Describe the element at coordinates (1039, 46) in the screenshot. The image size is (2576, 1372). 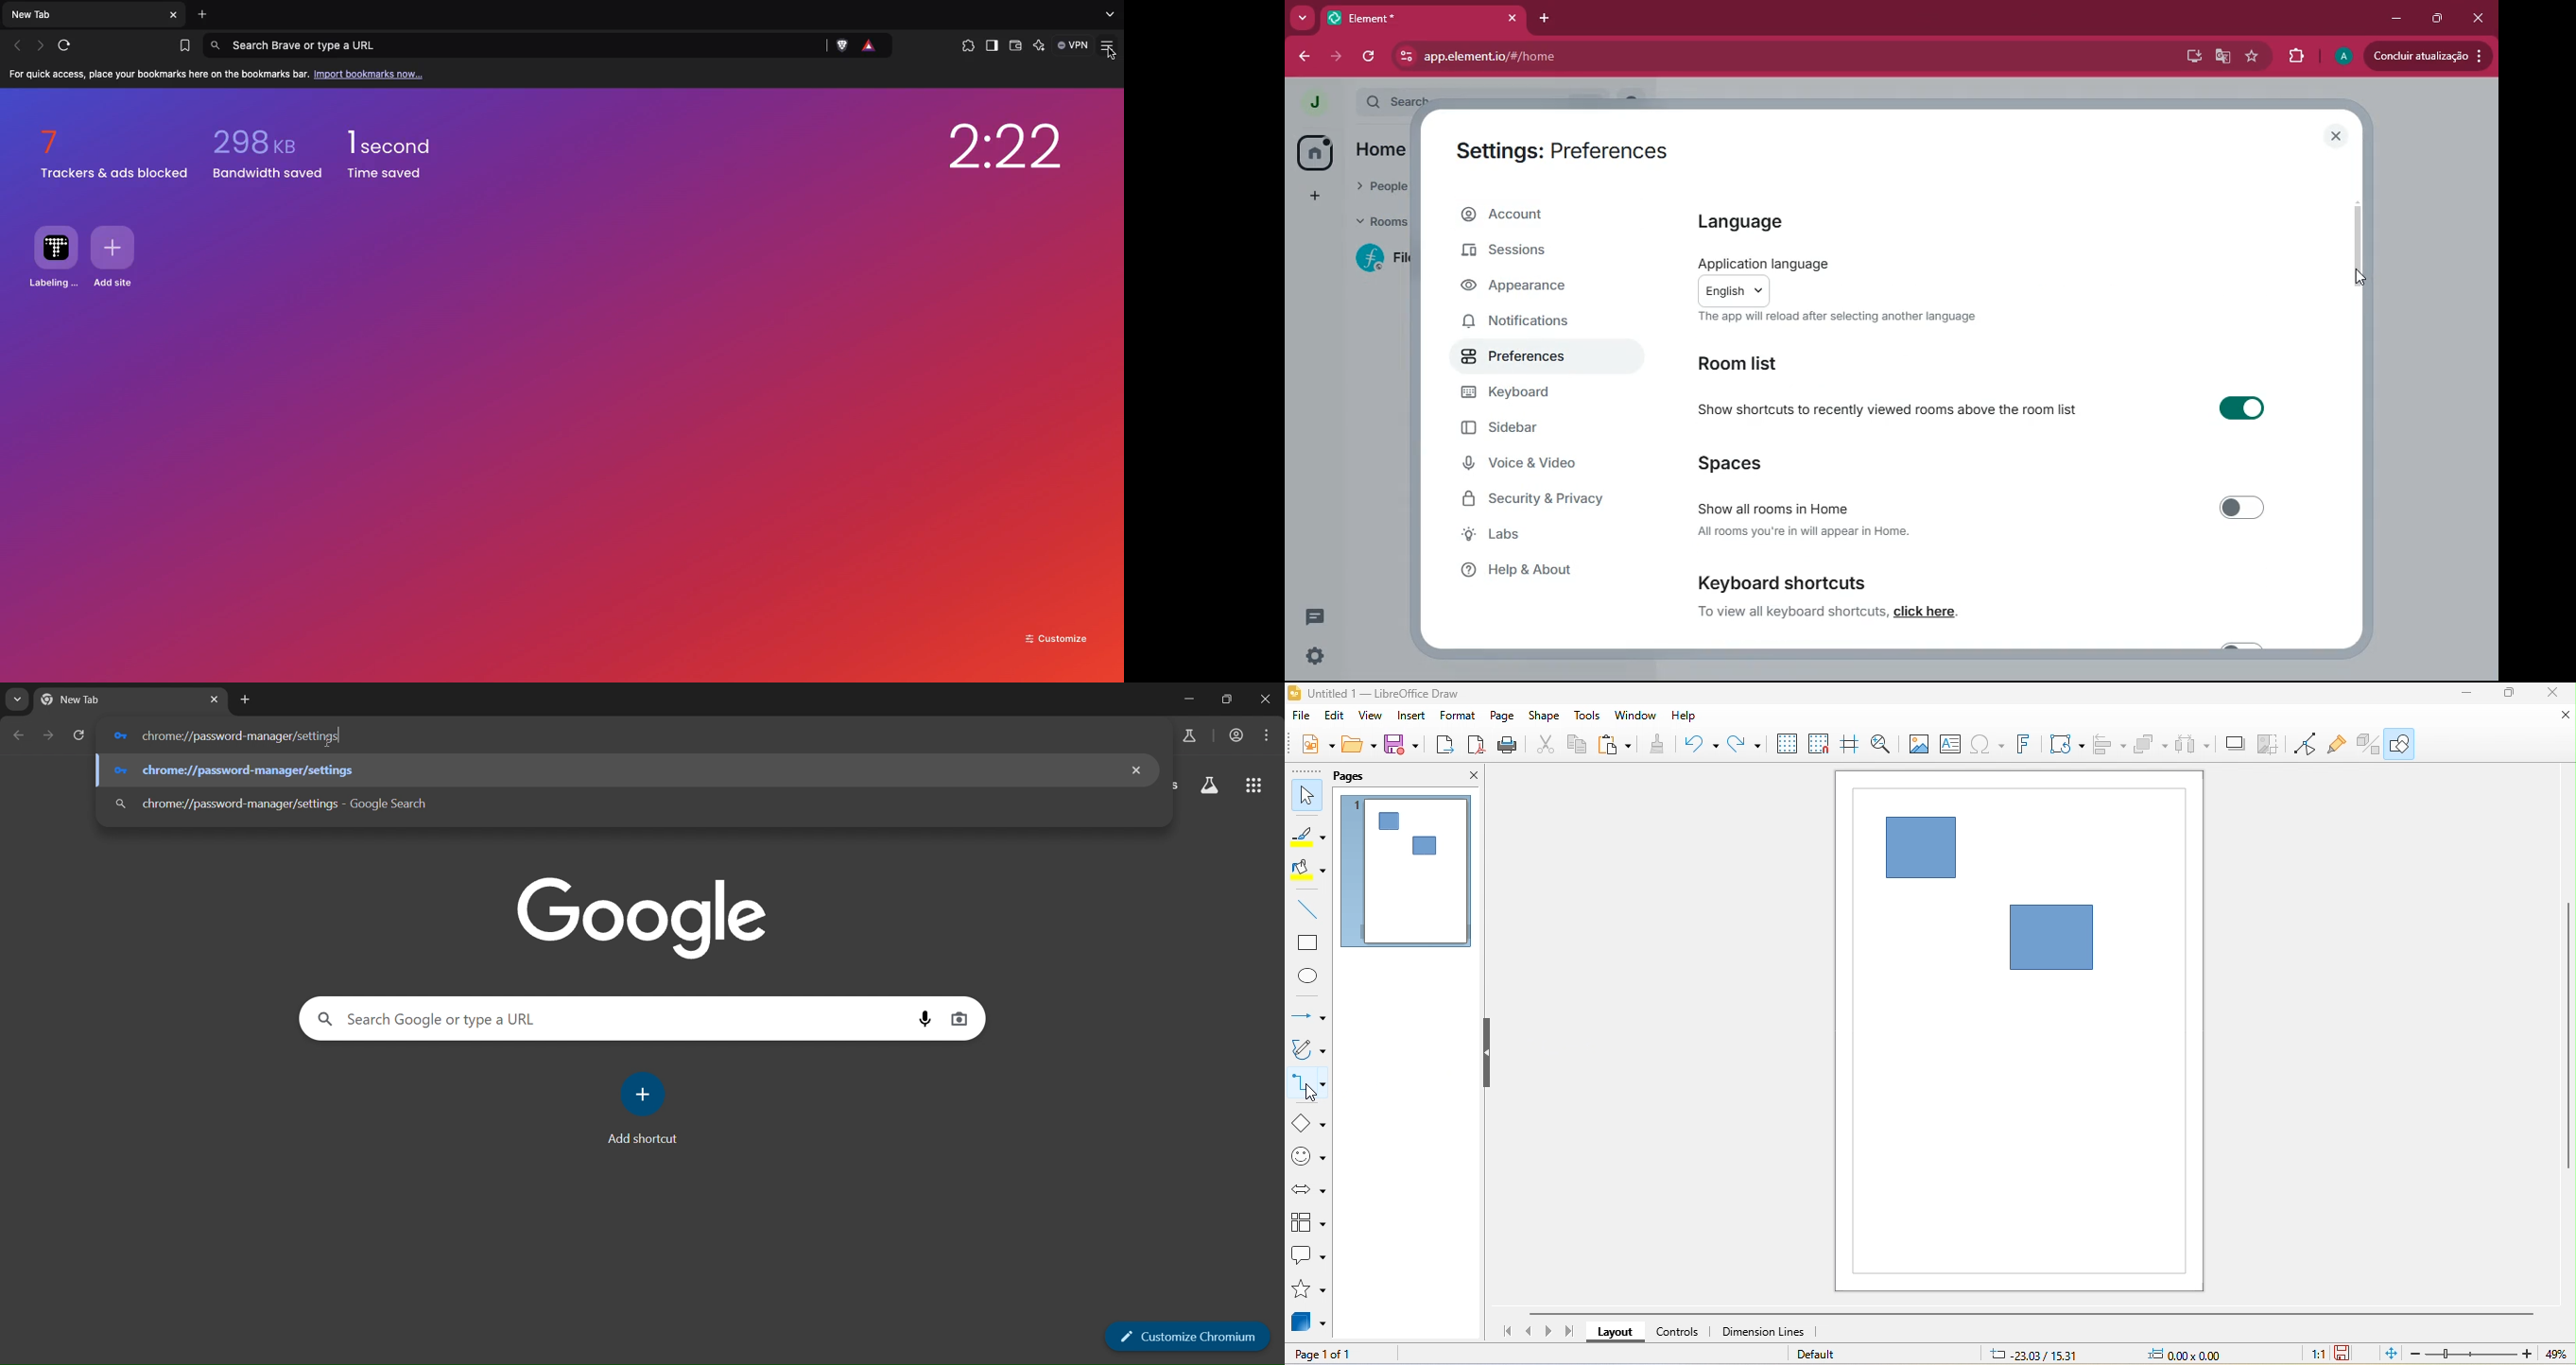
I see `leo AI` at that location.